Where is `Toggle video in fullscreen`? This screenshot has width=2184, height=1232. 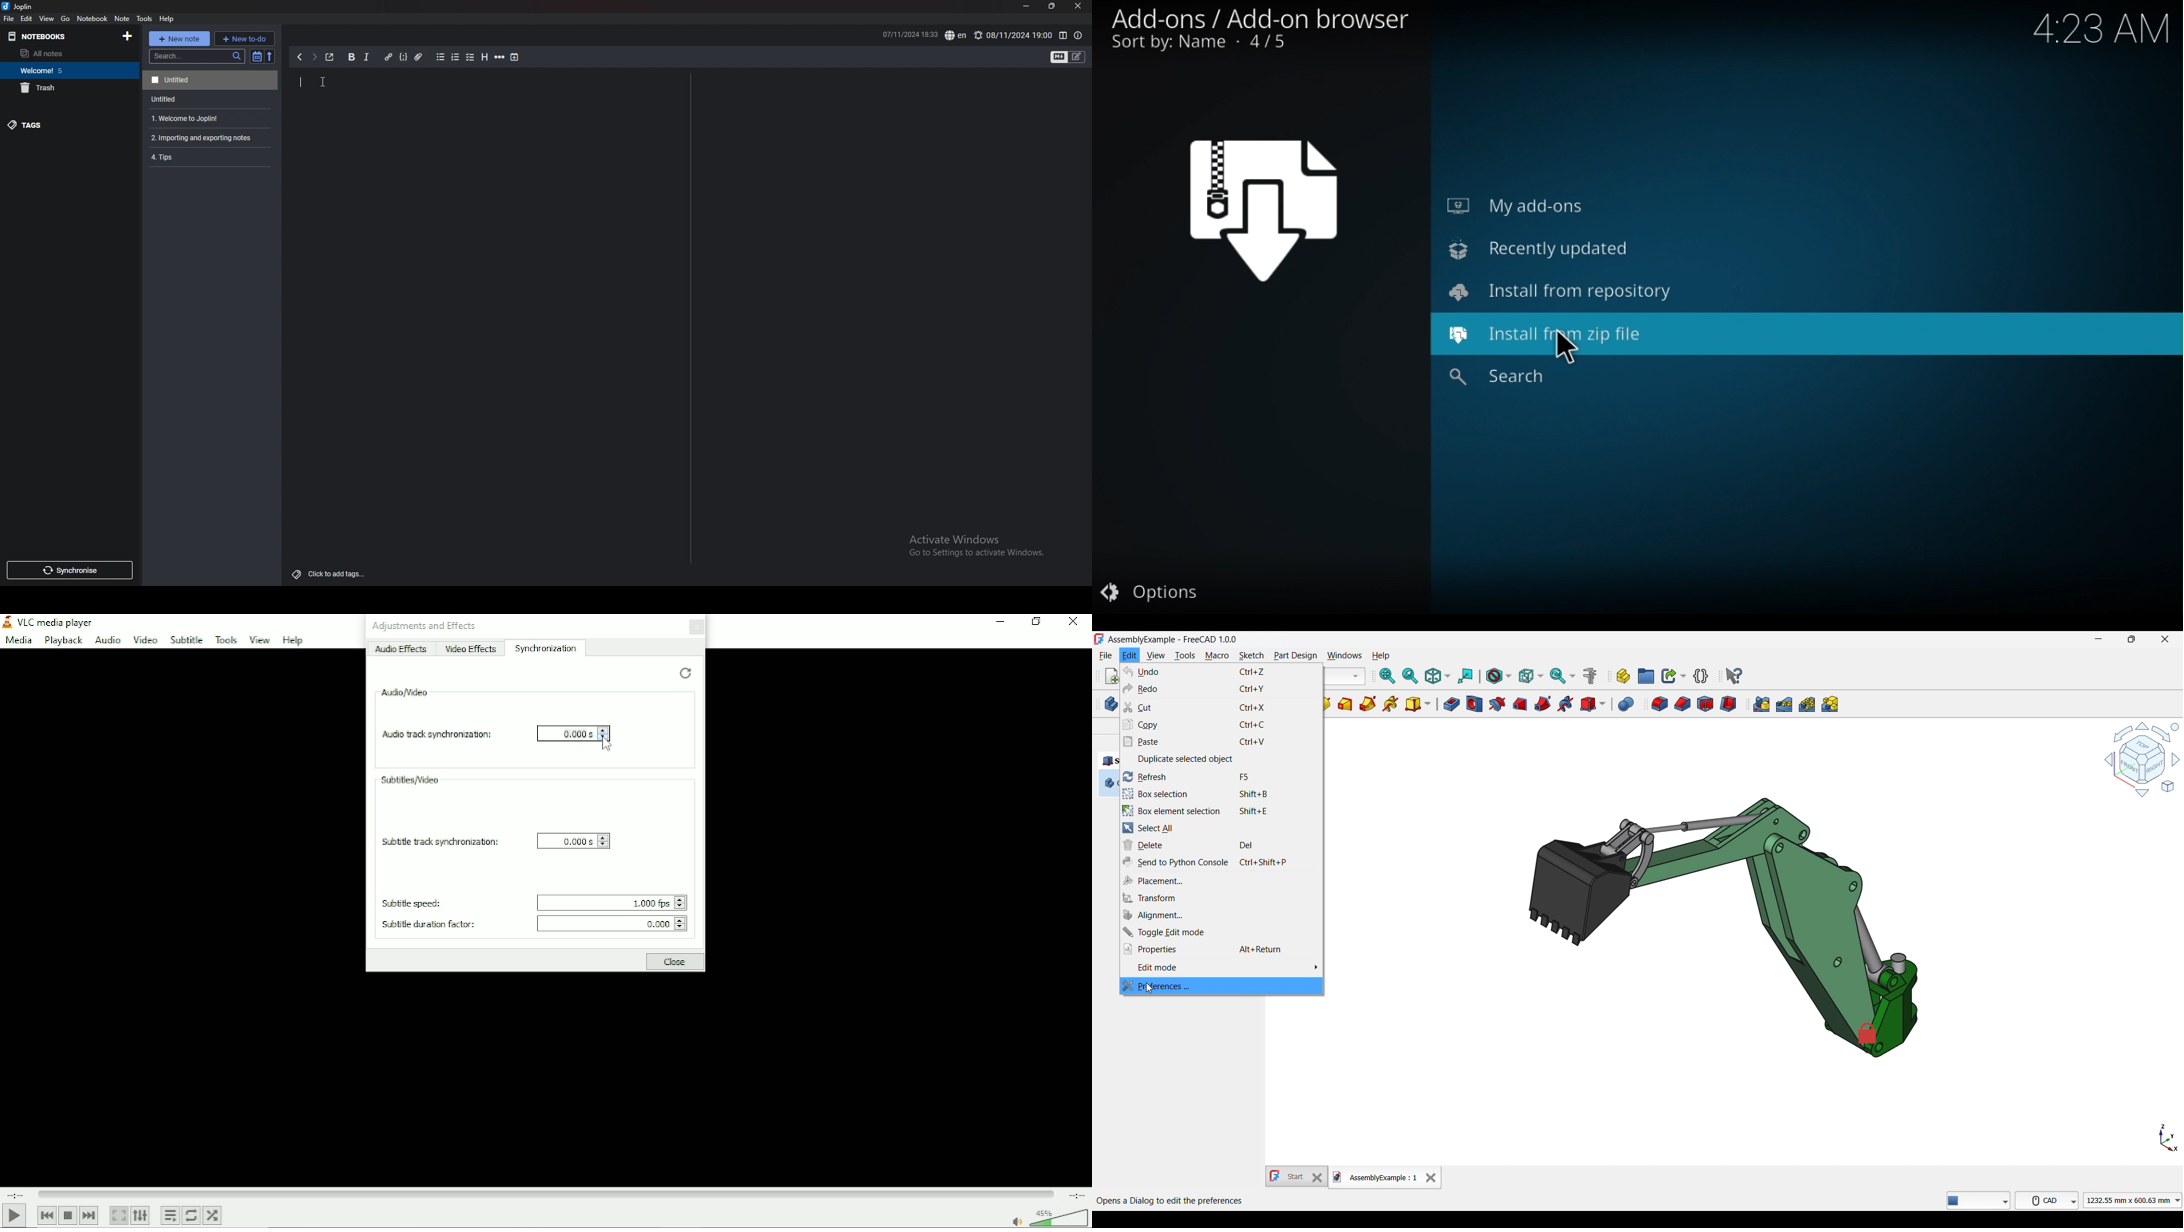
Toggle video in fullscreen is located at coordinates (119, 1215).